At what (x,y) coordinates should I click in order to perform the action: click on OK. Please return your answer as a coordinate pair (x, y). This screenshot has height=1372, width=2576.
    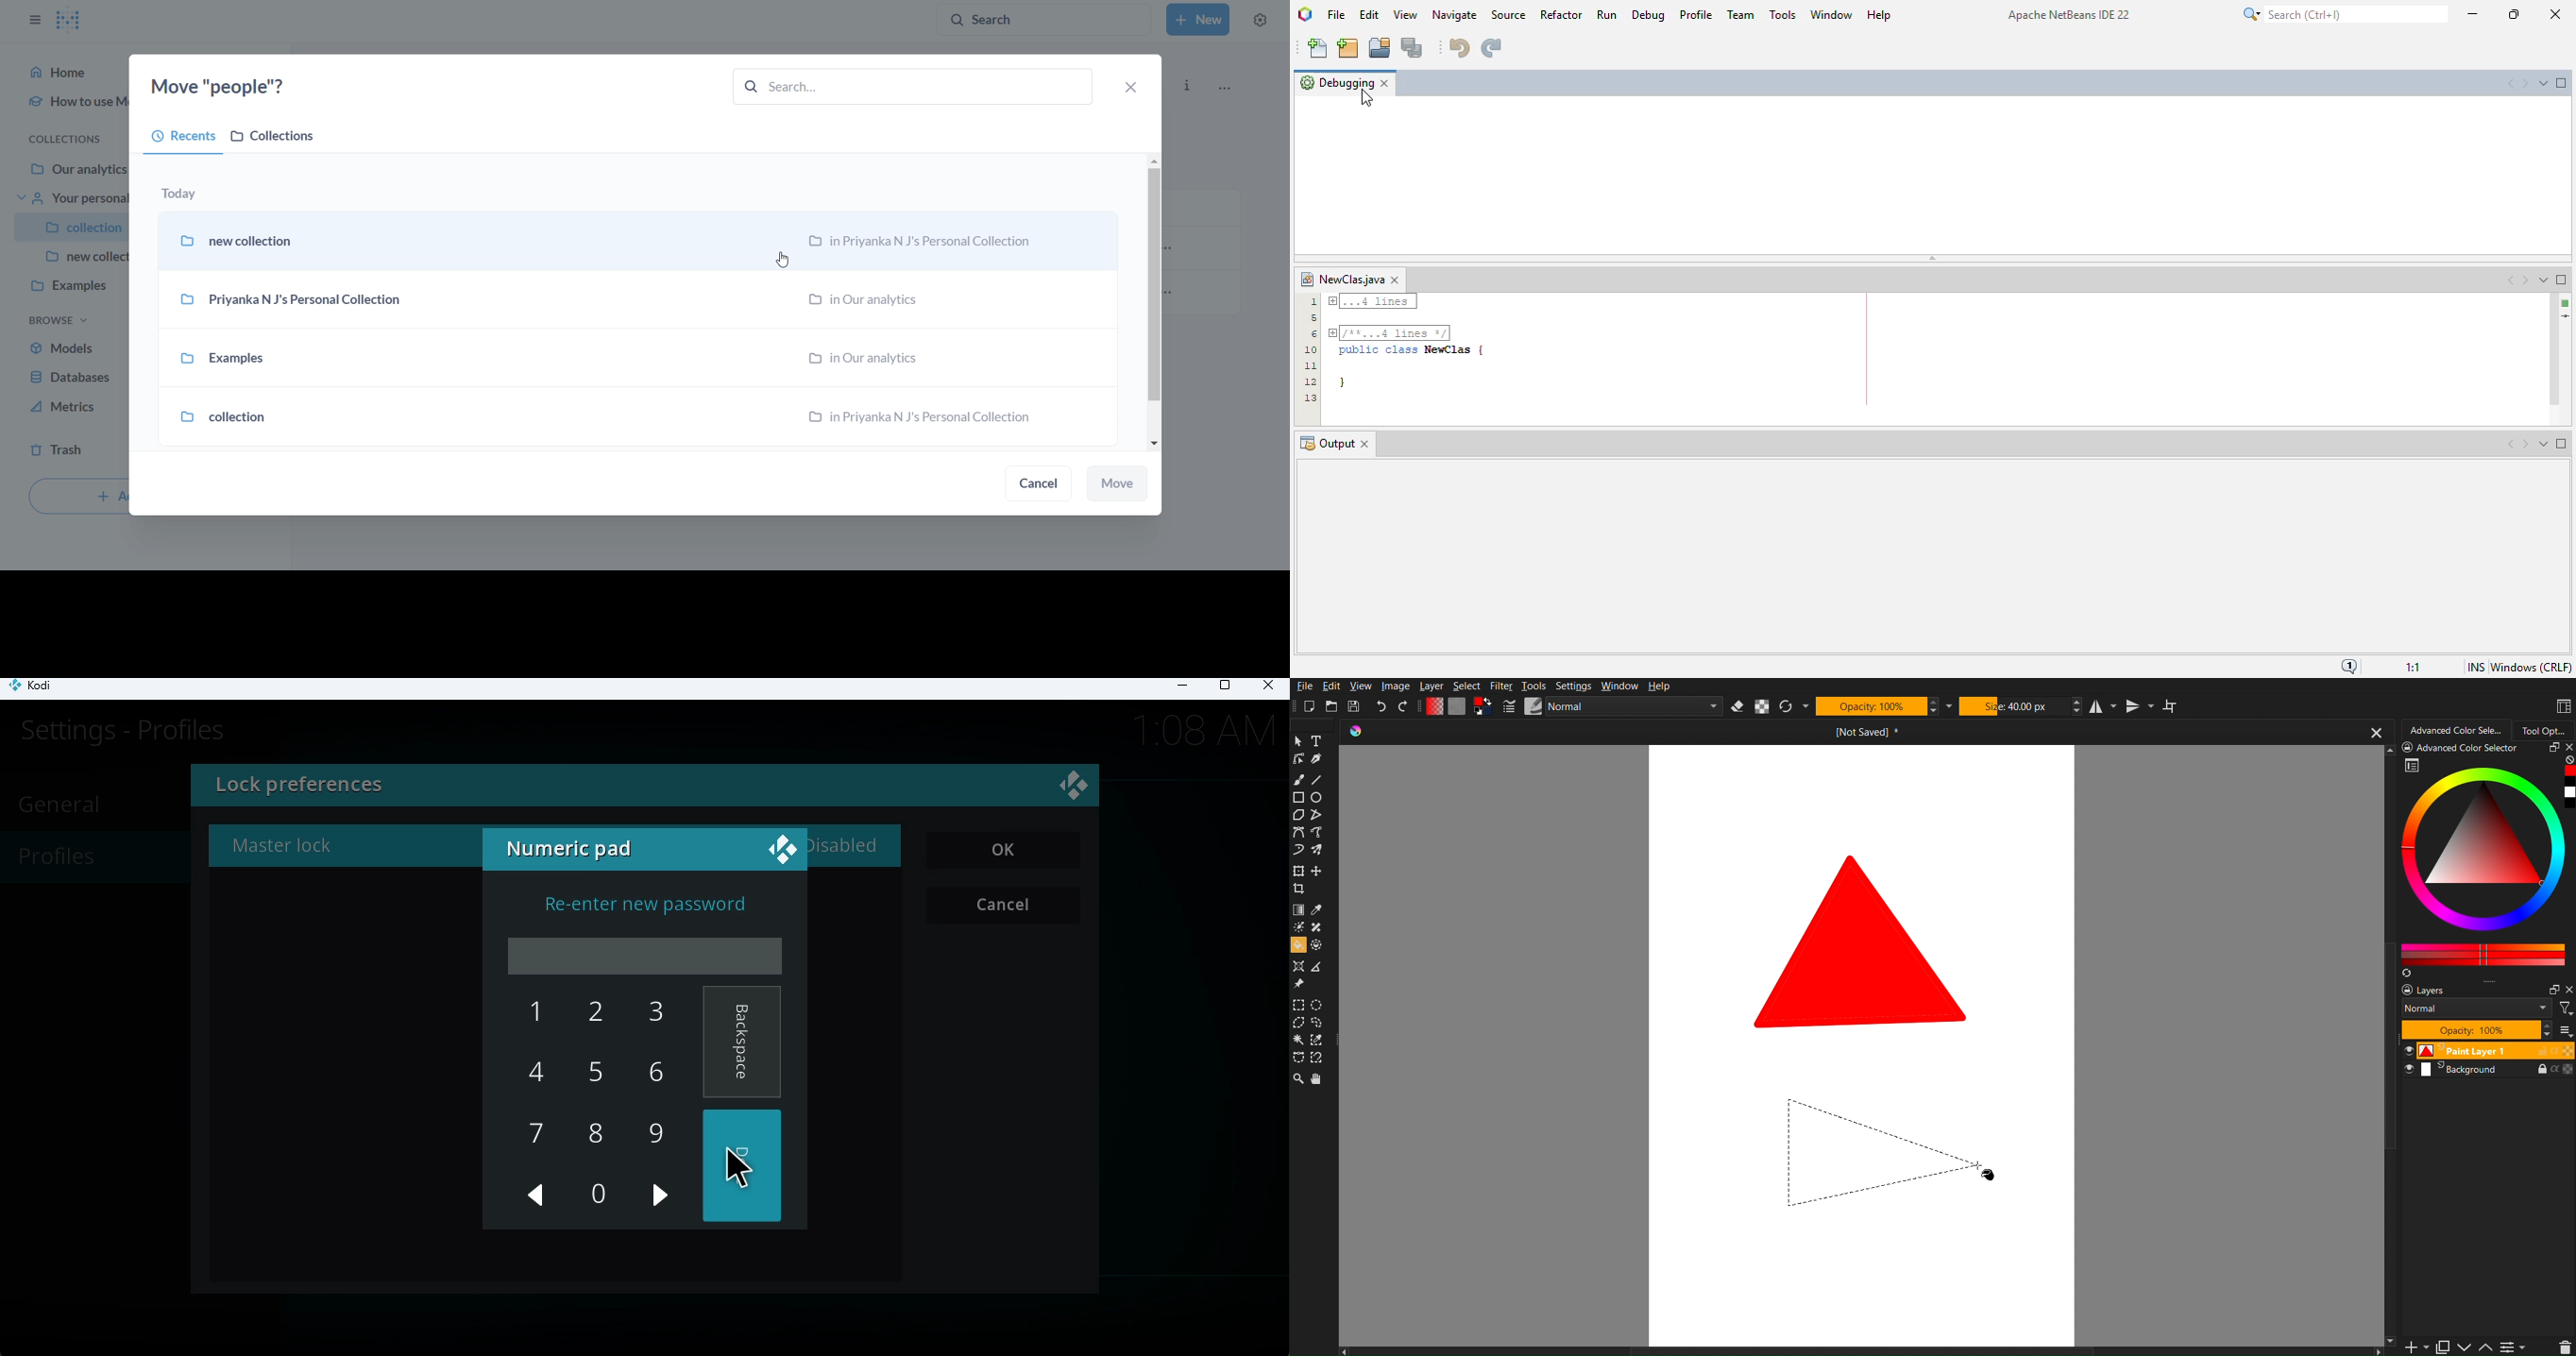
    Looking at the image, I should click on (1005, 851).